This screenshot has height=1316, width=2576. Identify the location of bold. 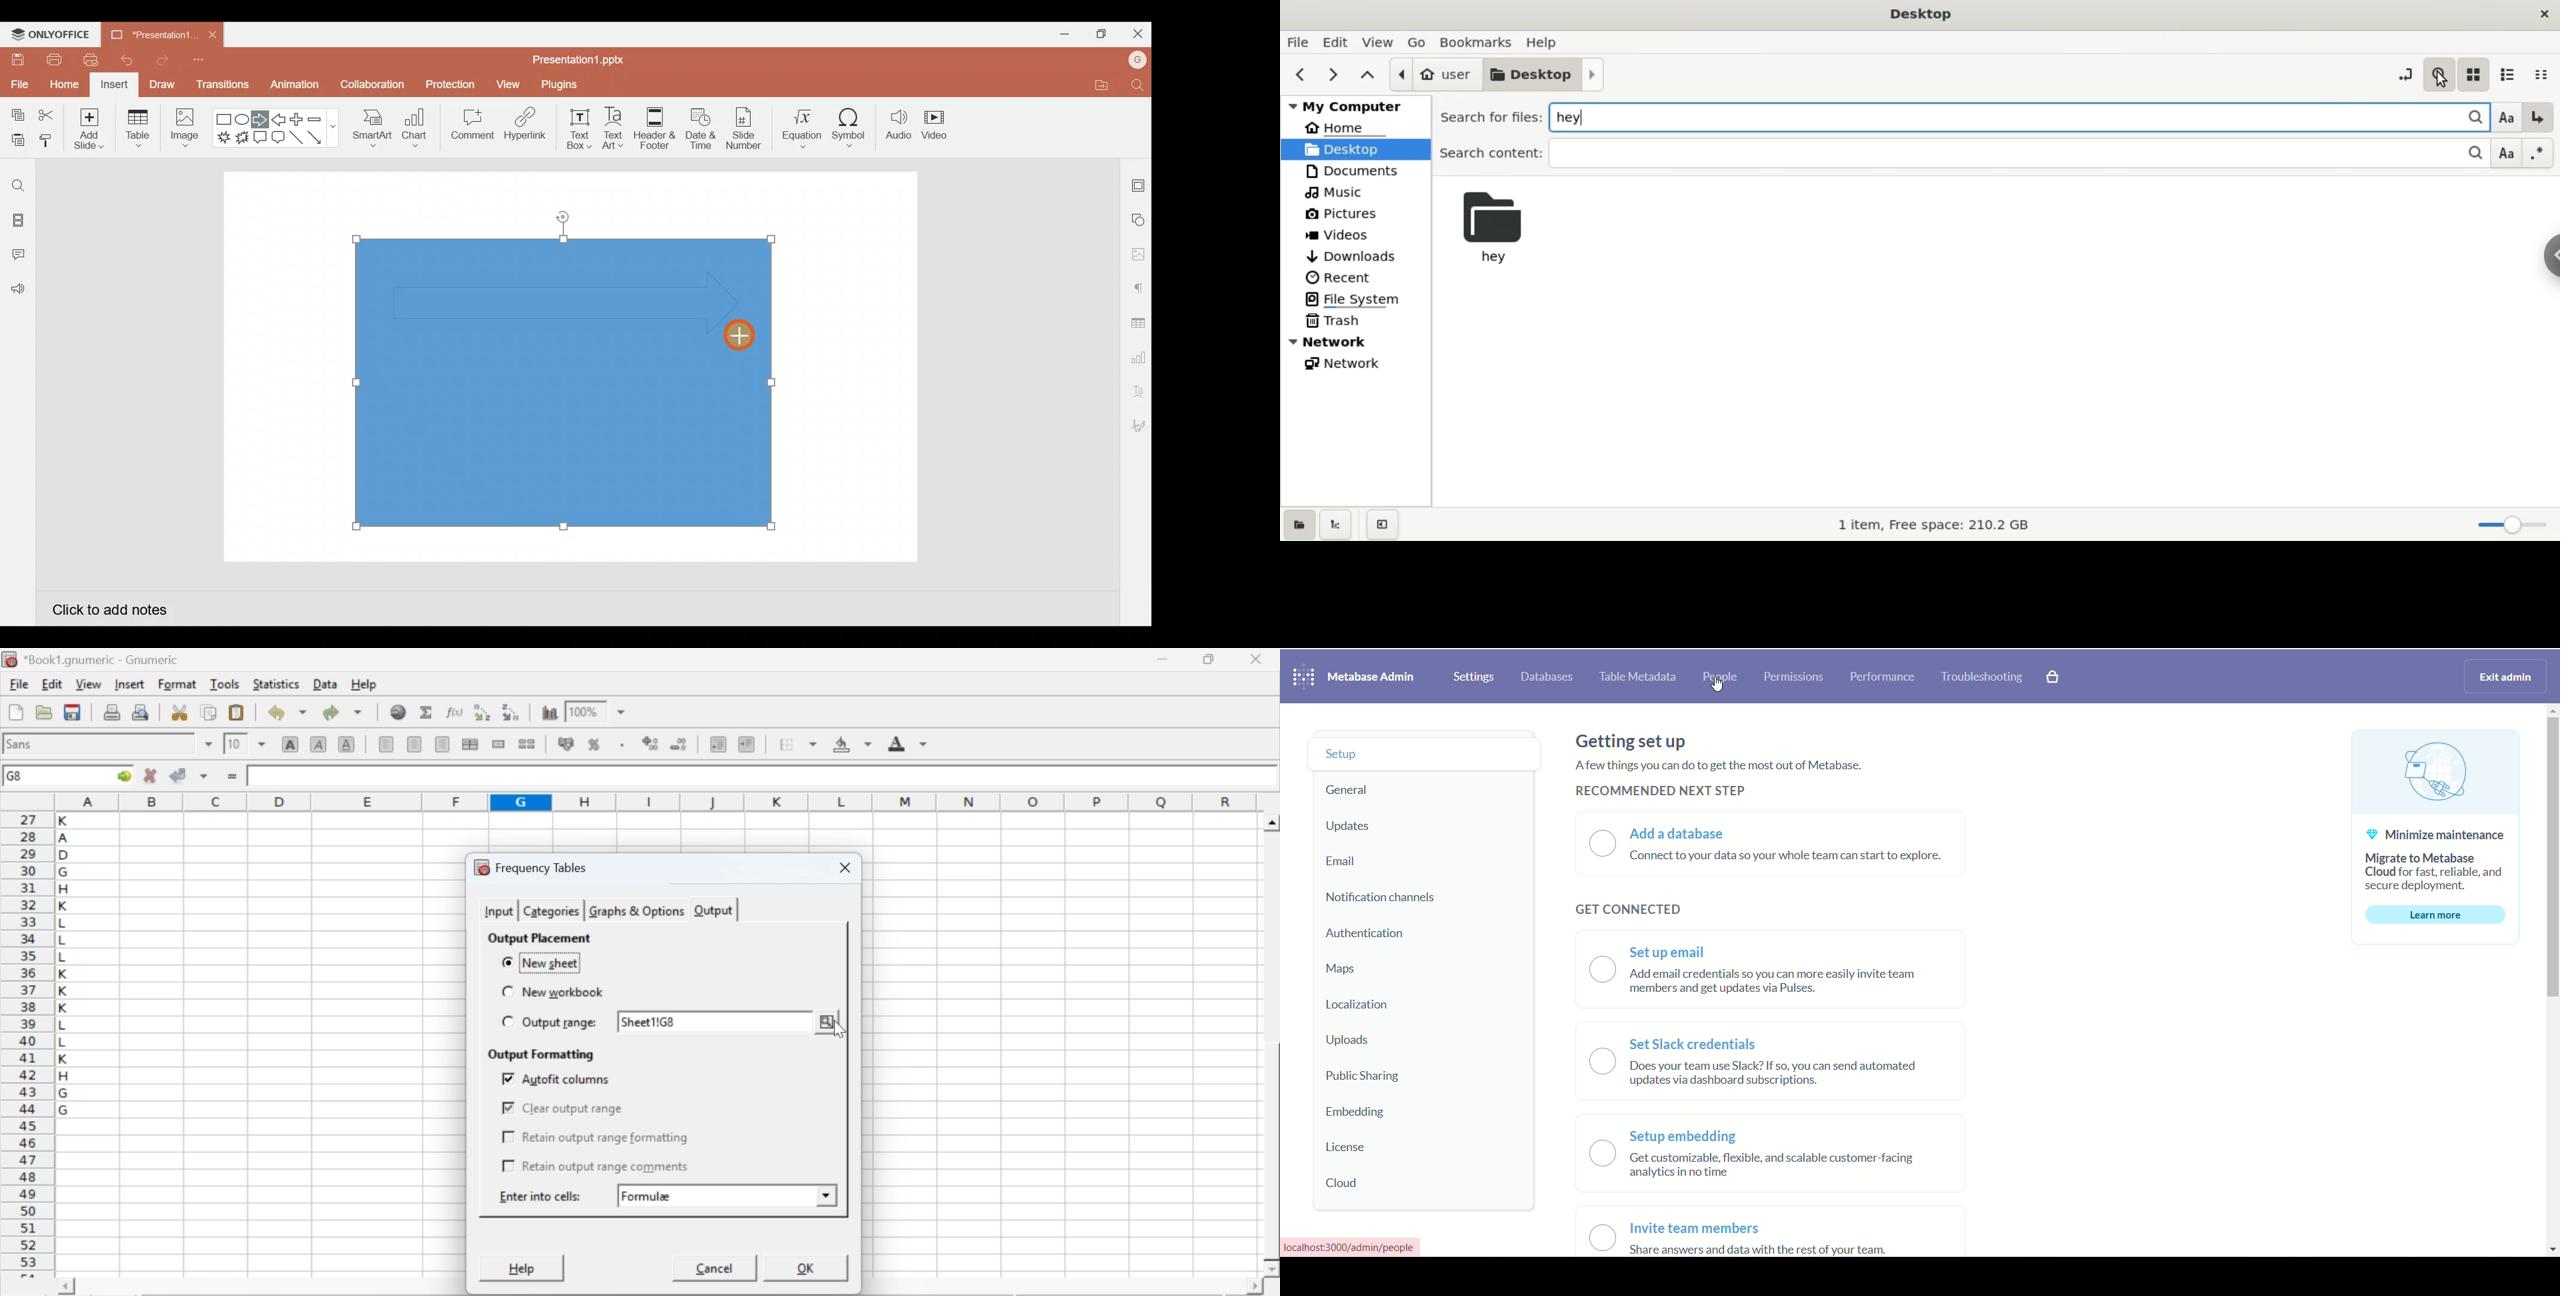
(291, 743).